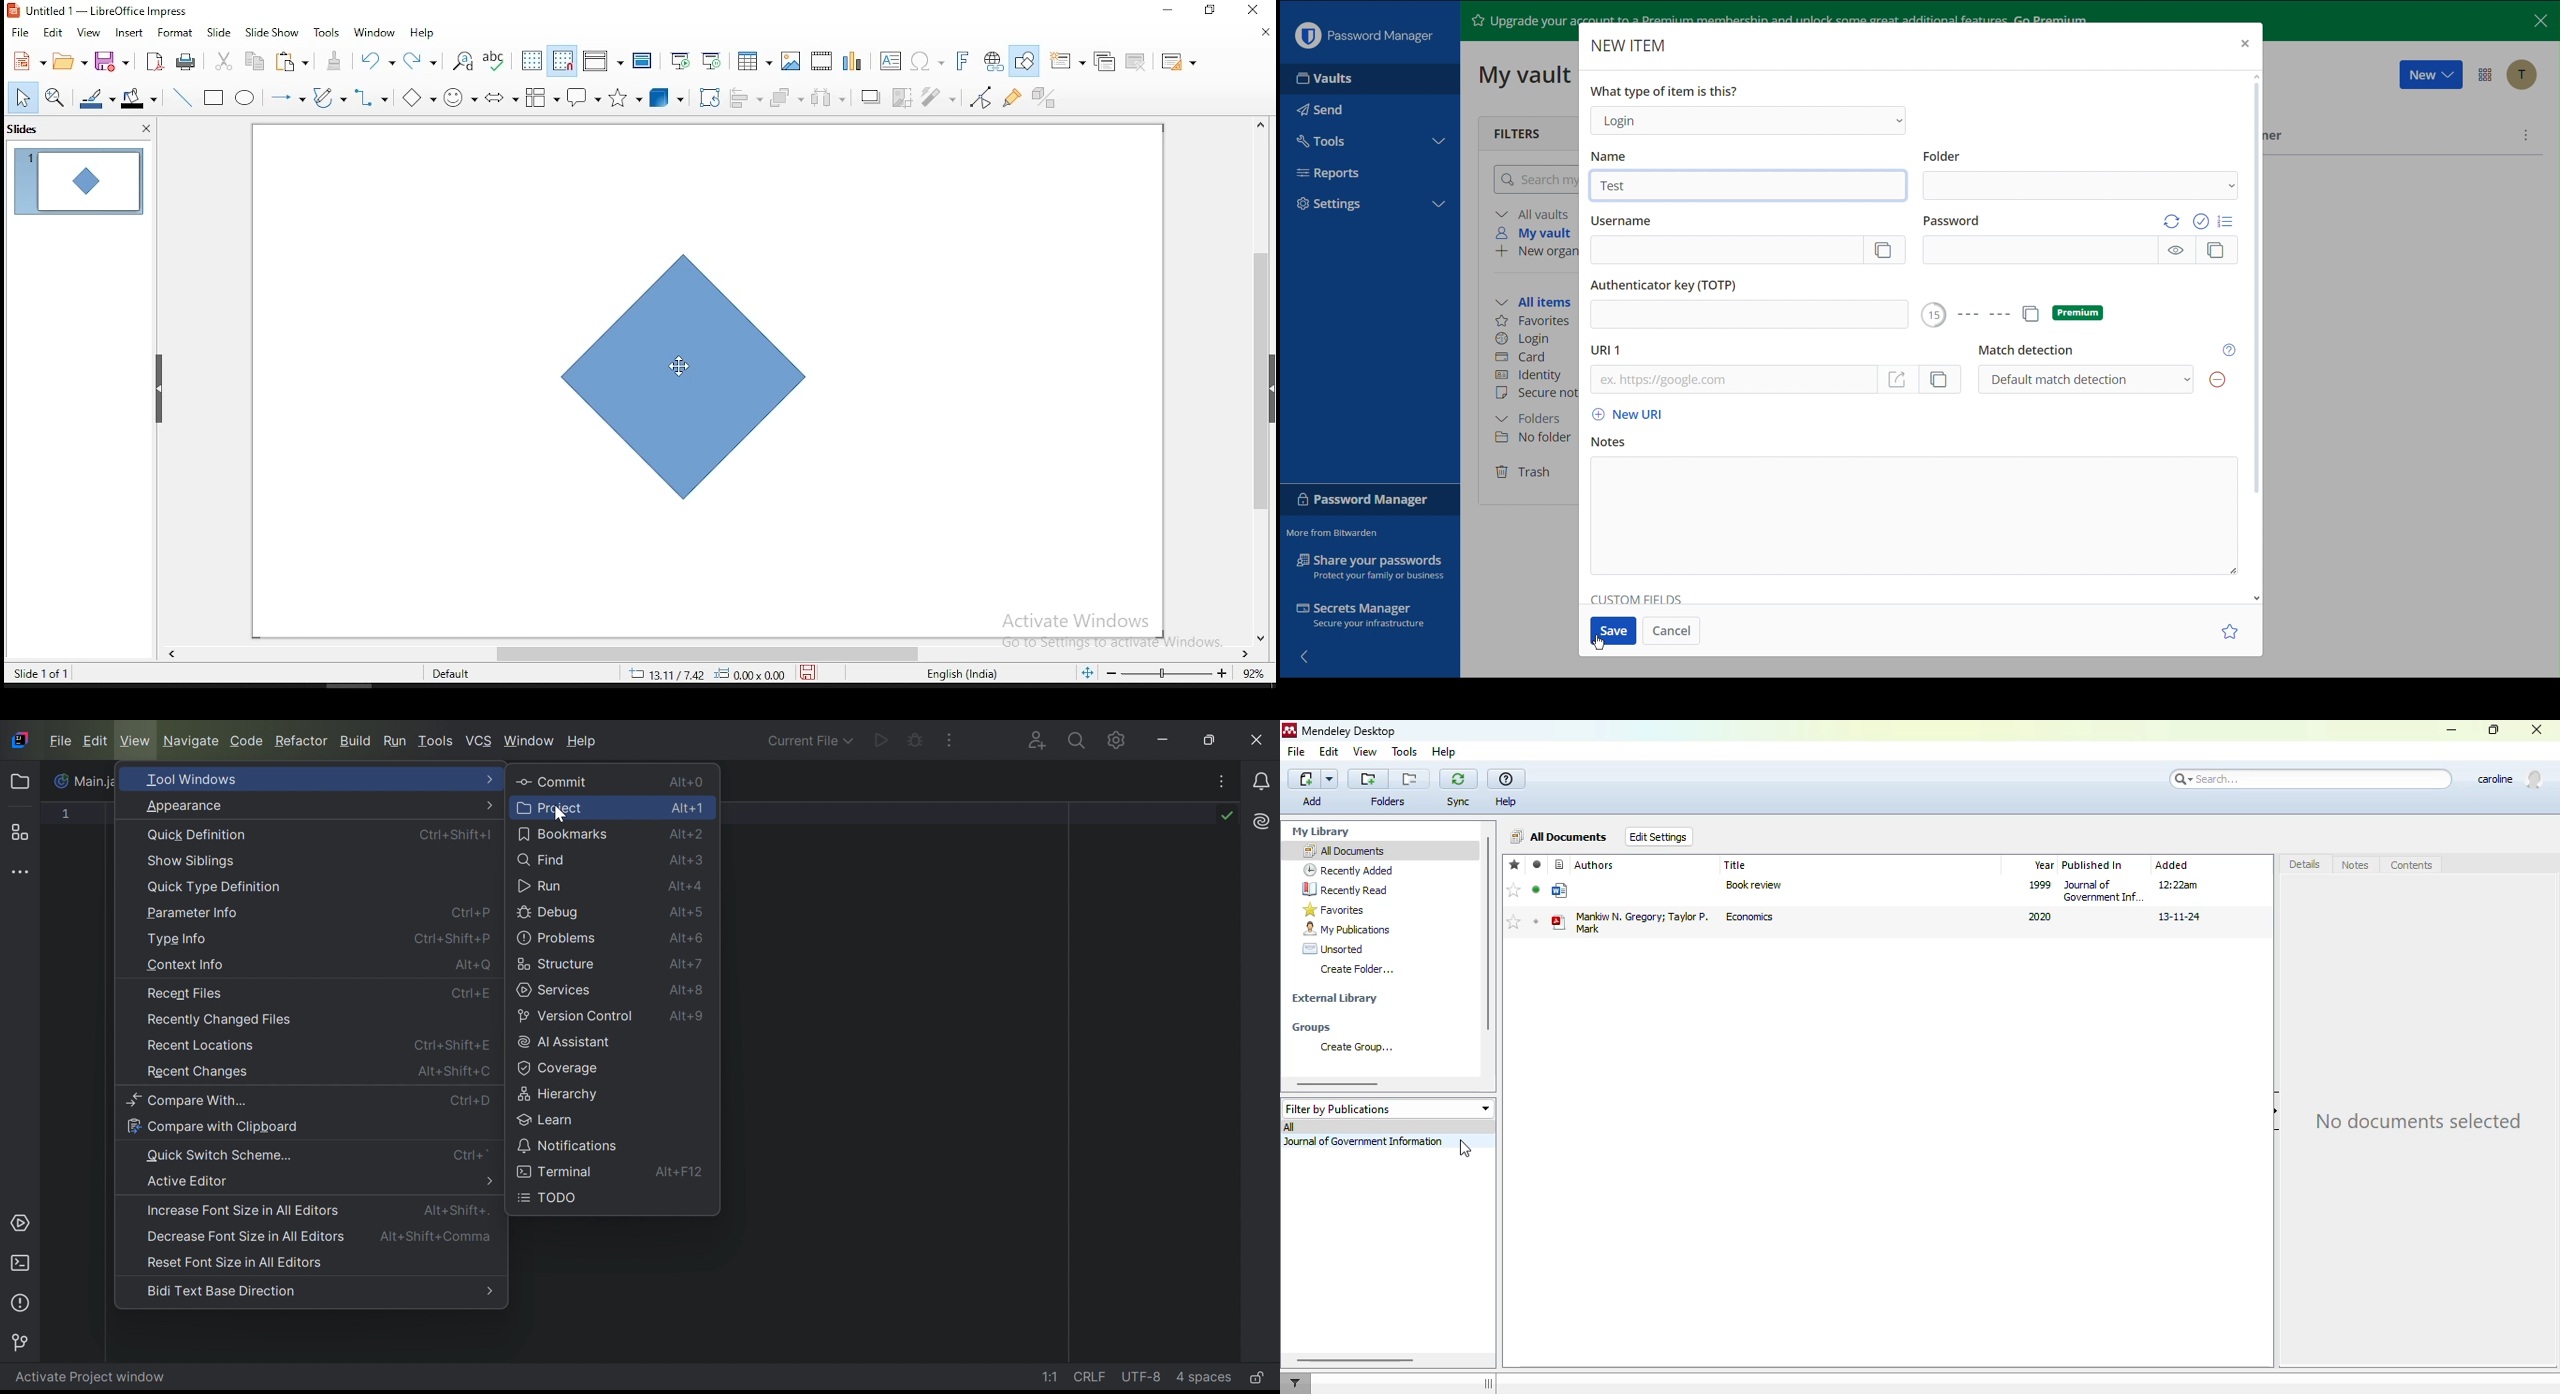 This screenshot has height=1400, width=2576. I want to click on callout shapes, so click(587, 96).